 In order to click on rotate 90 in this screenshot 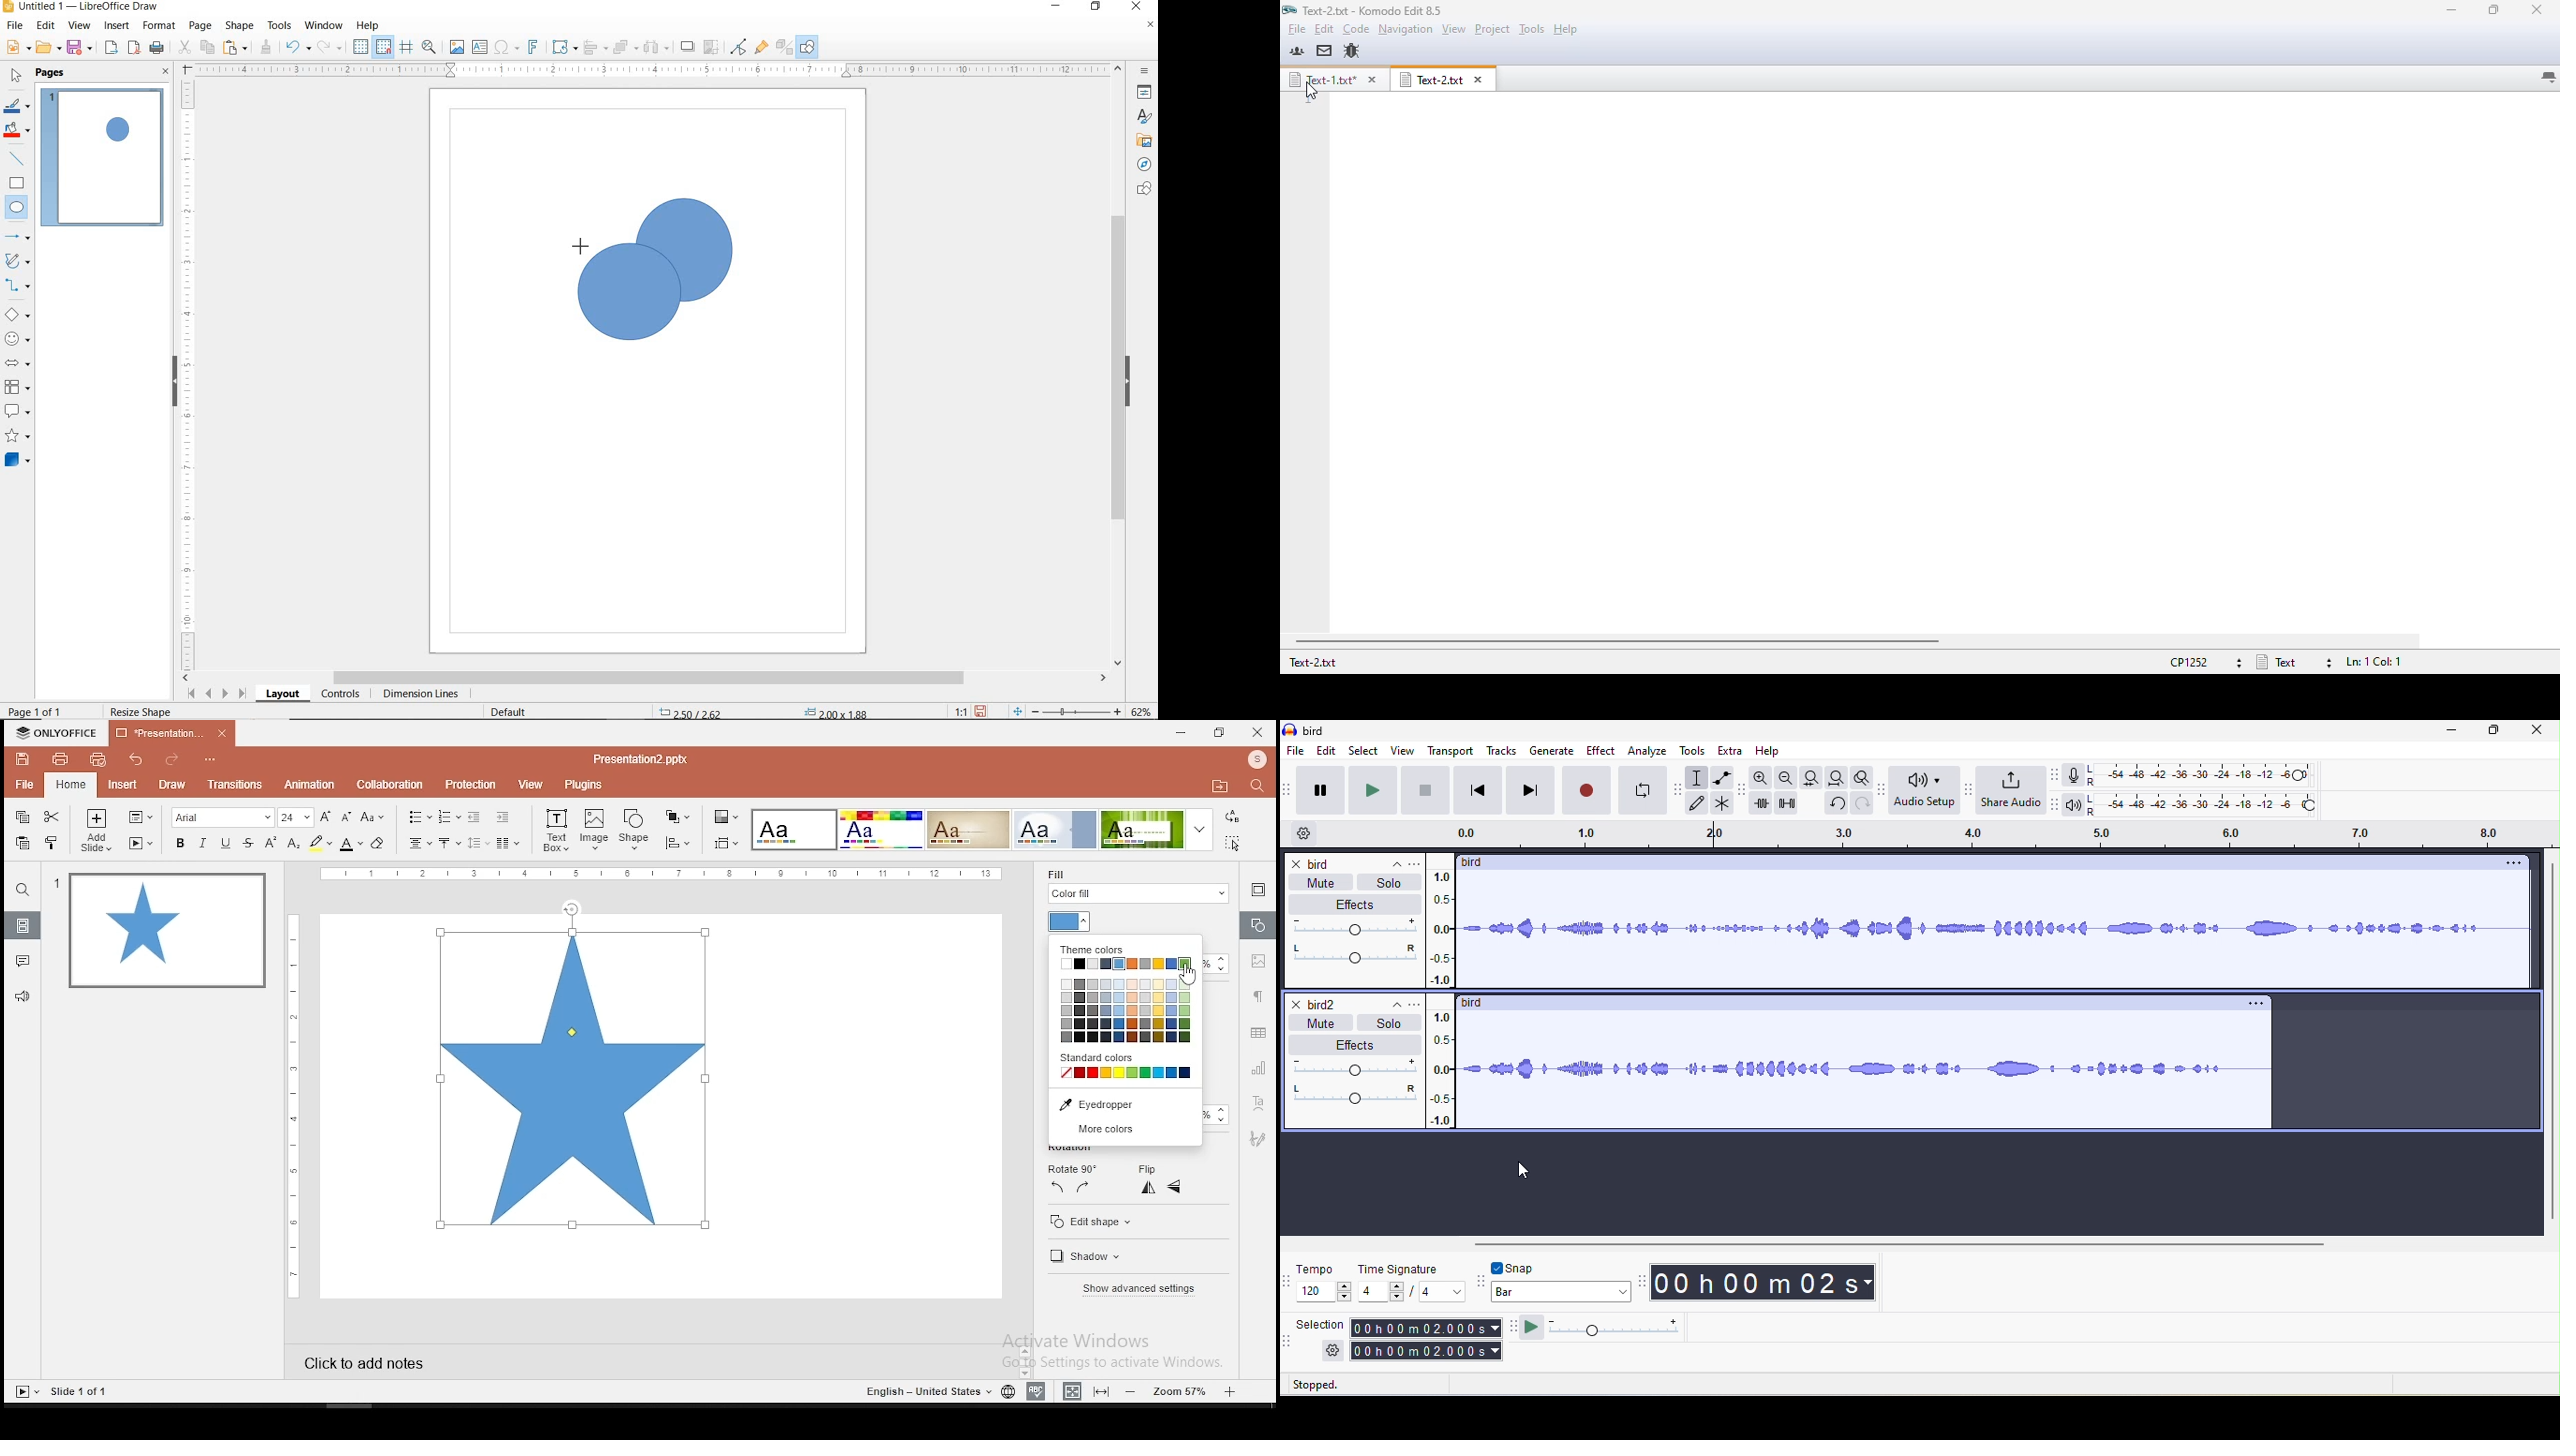, I will do `click(1070, 1168)`.